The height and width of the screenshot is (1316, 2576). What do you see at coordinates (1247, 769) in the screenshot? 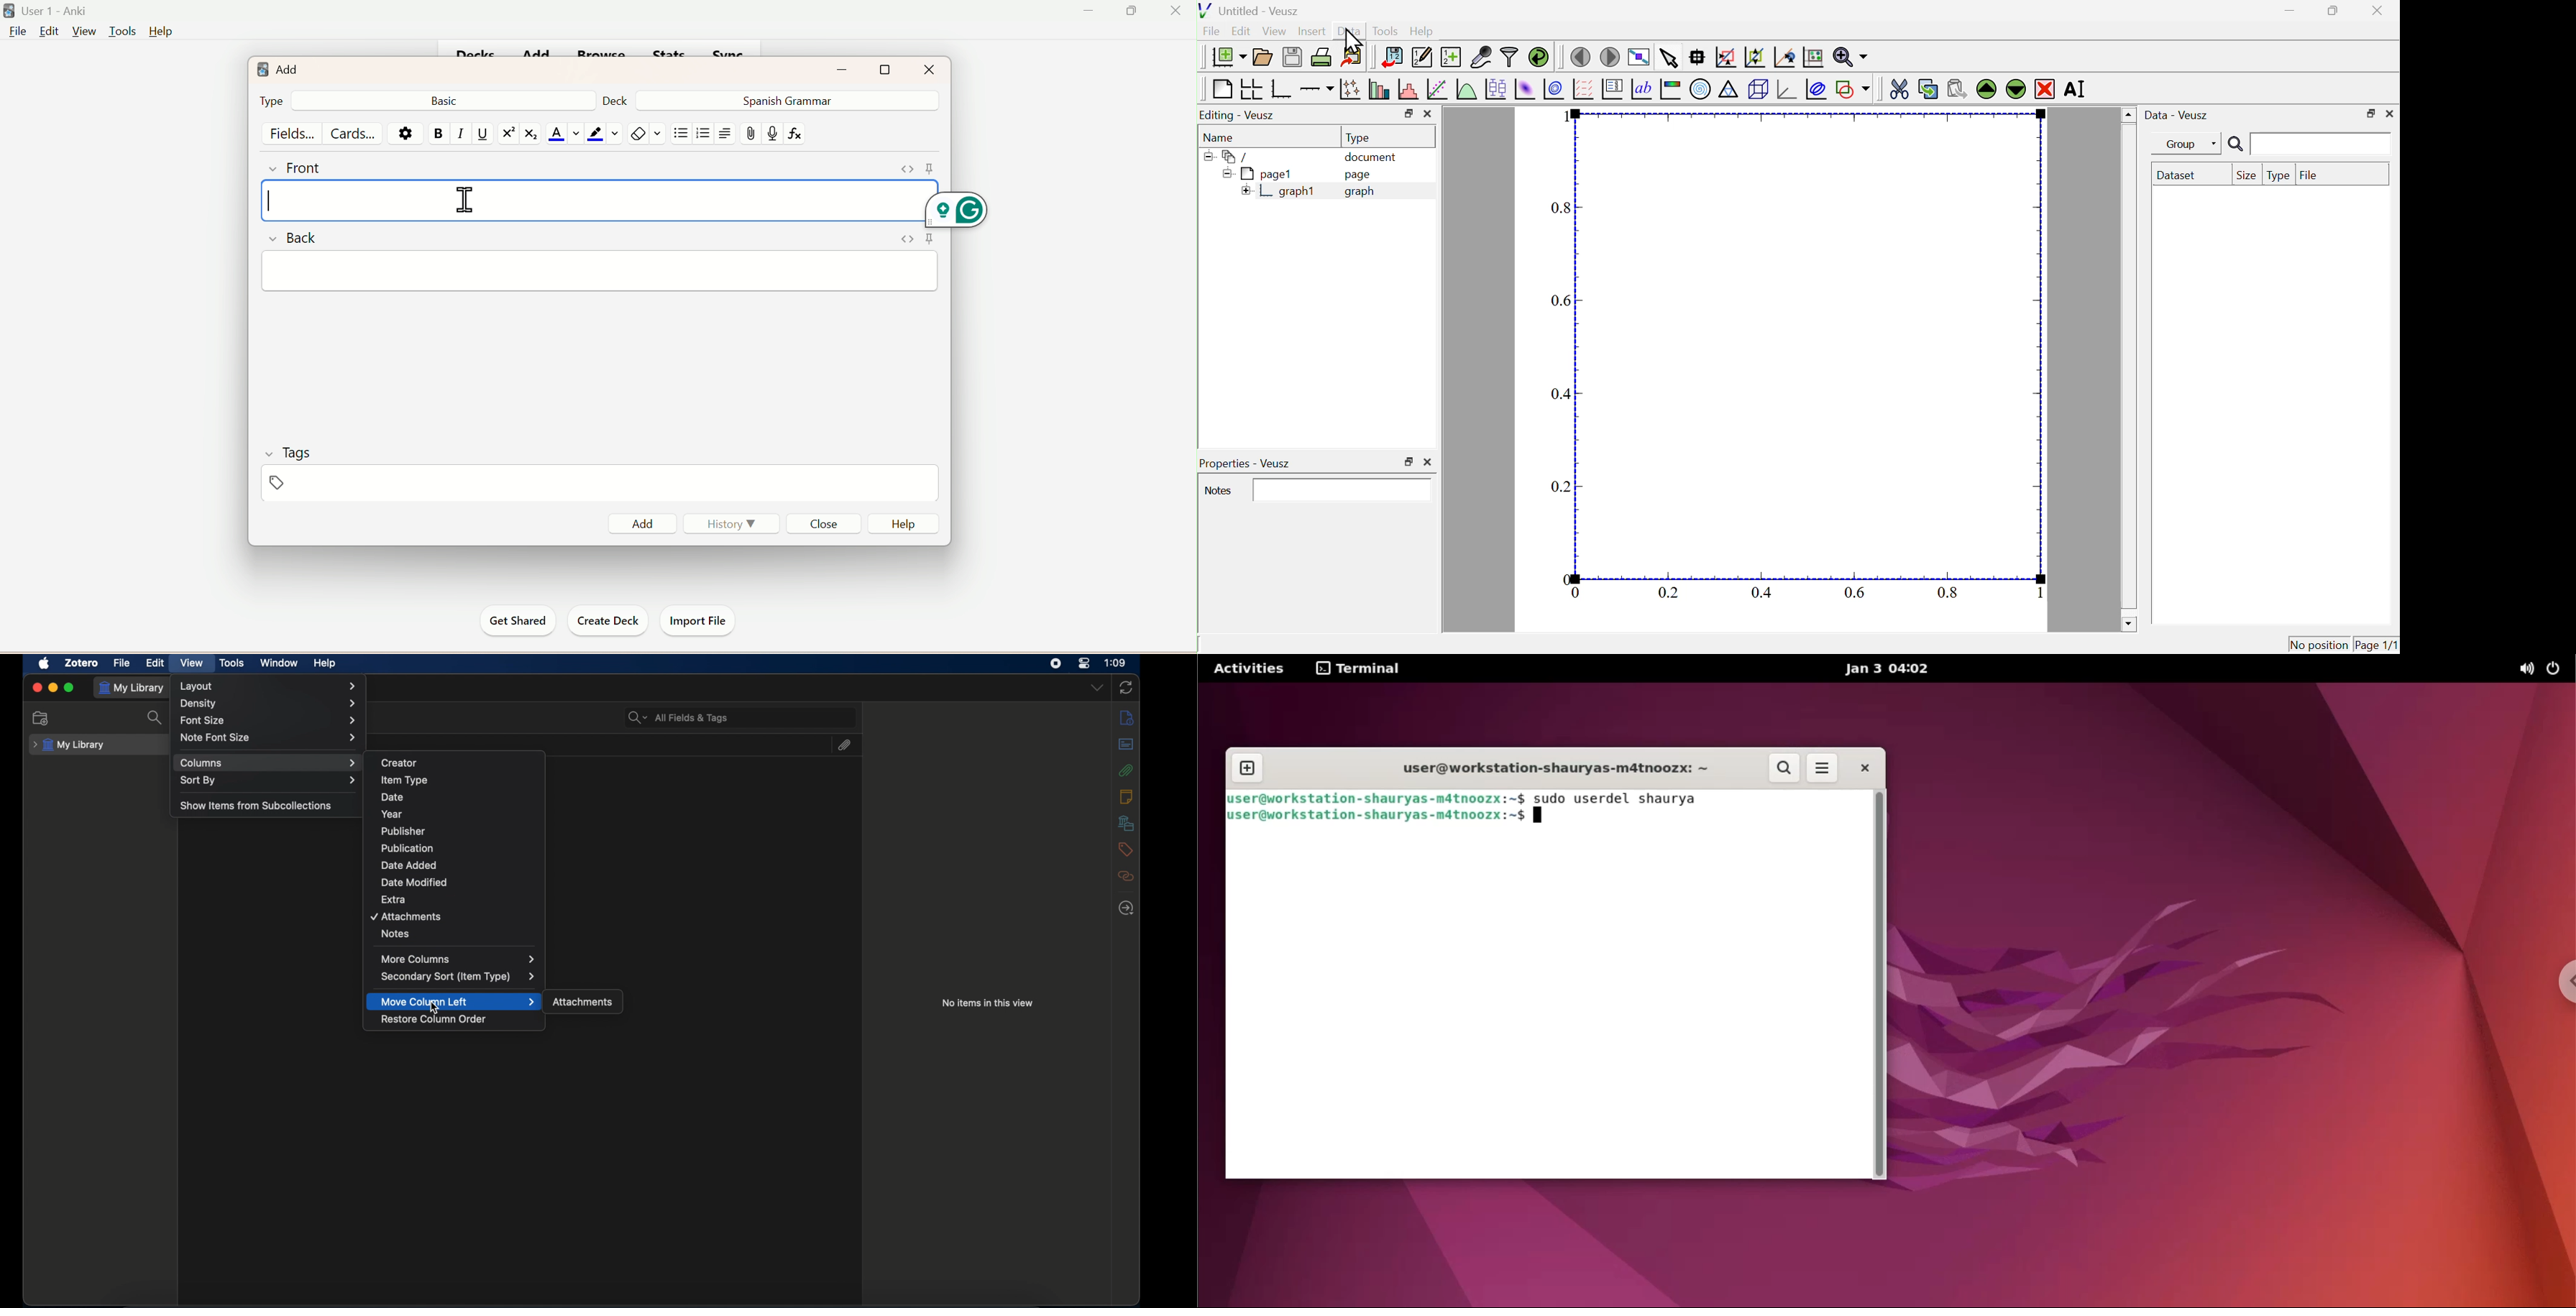
I see `new tab` at bounding box center [1247, 769].